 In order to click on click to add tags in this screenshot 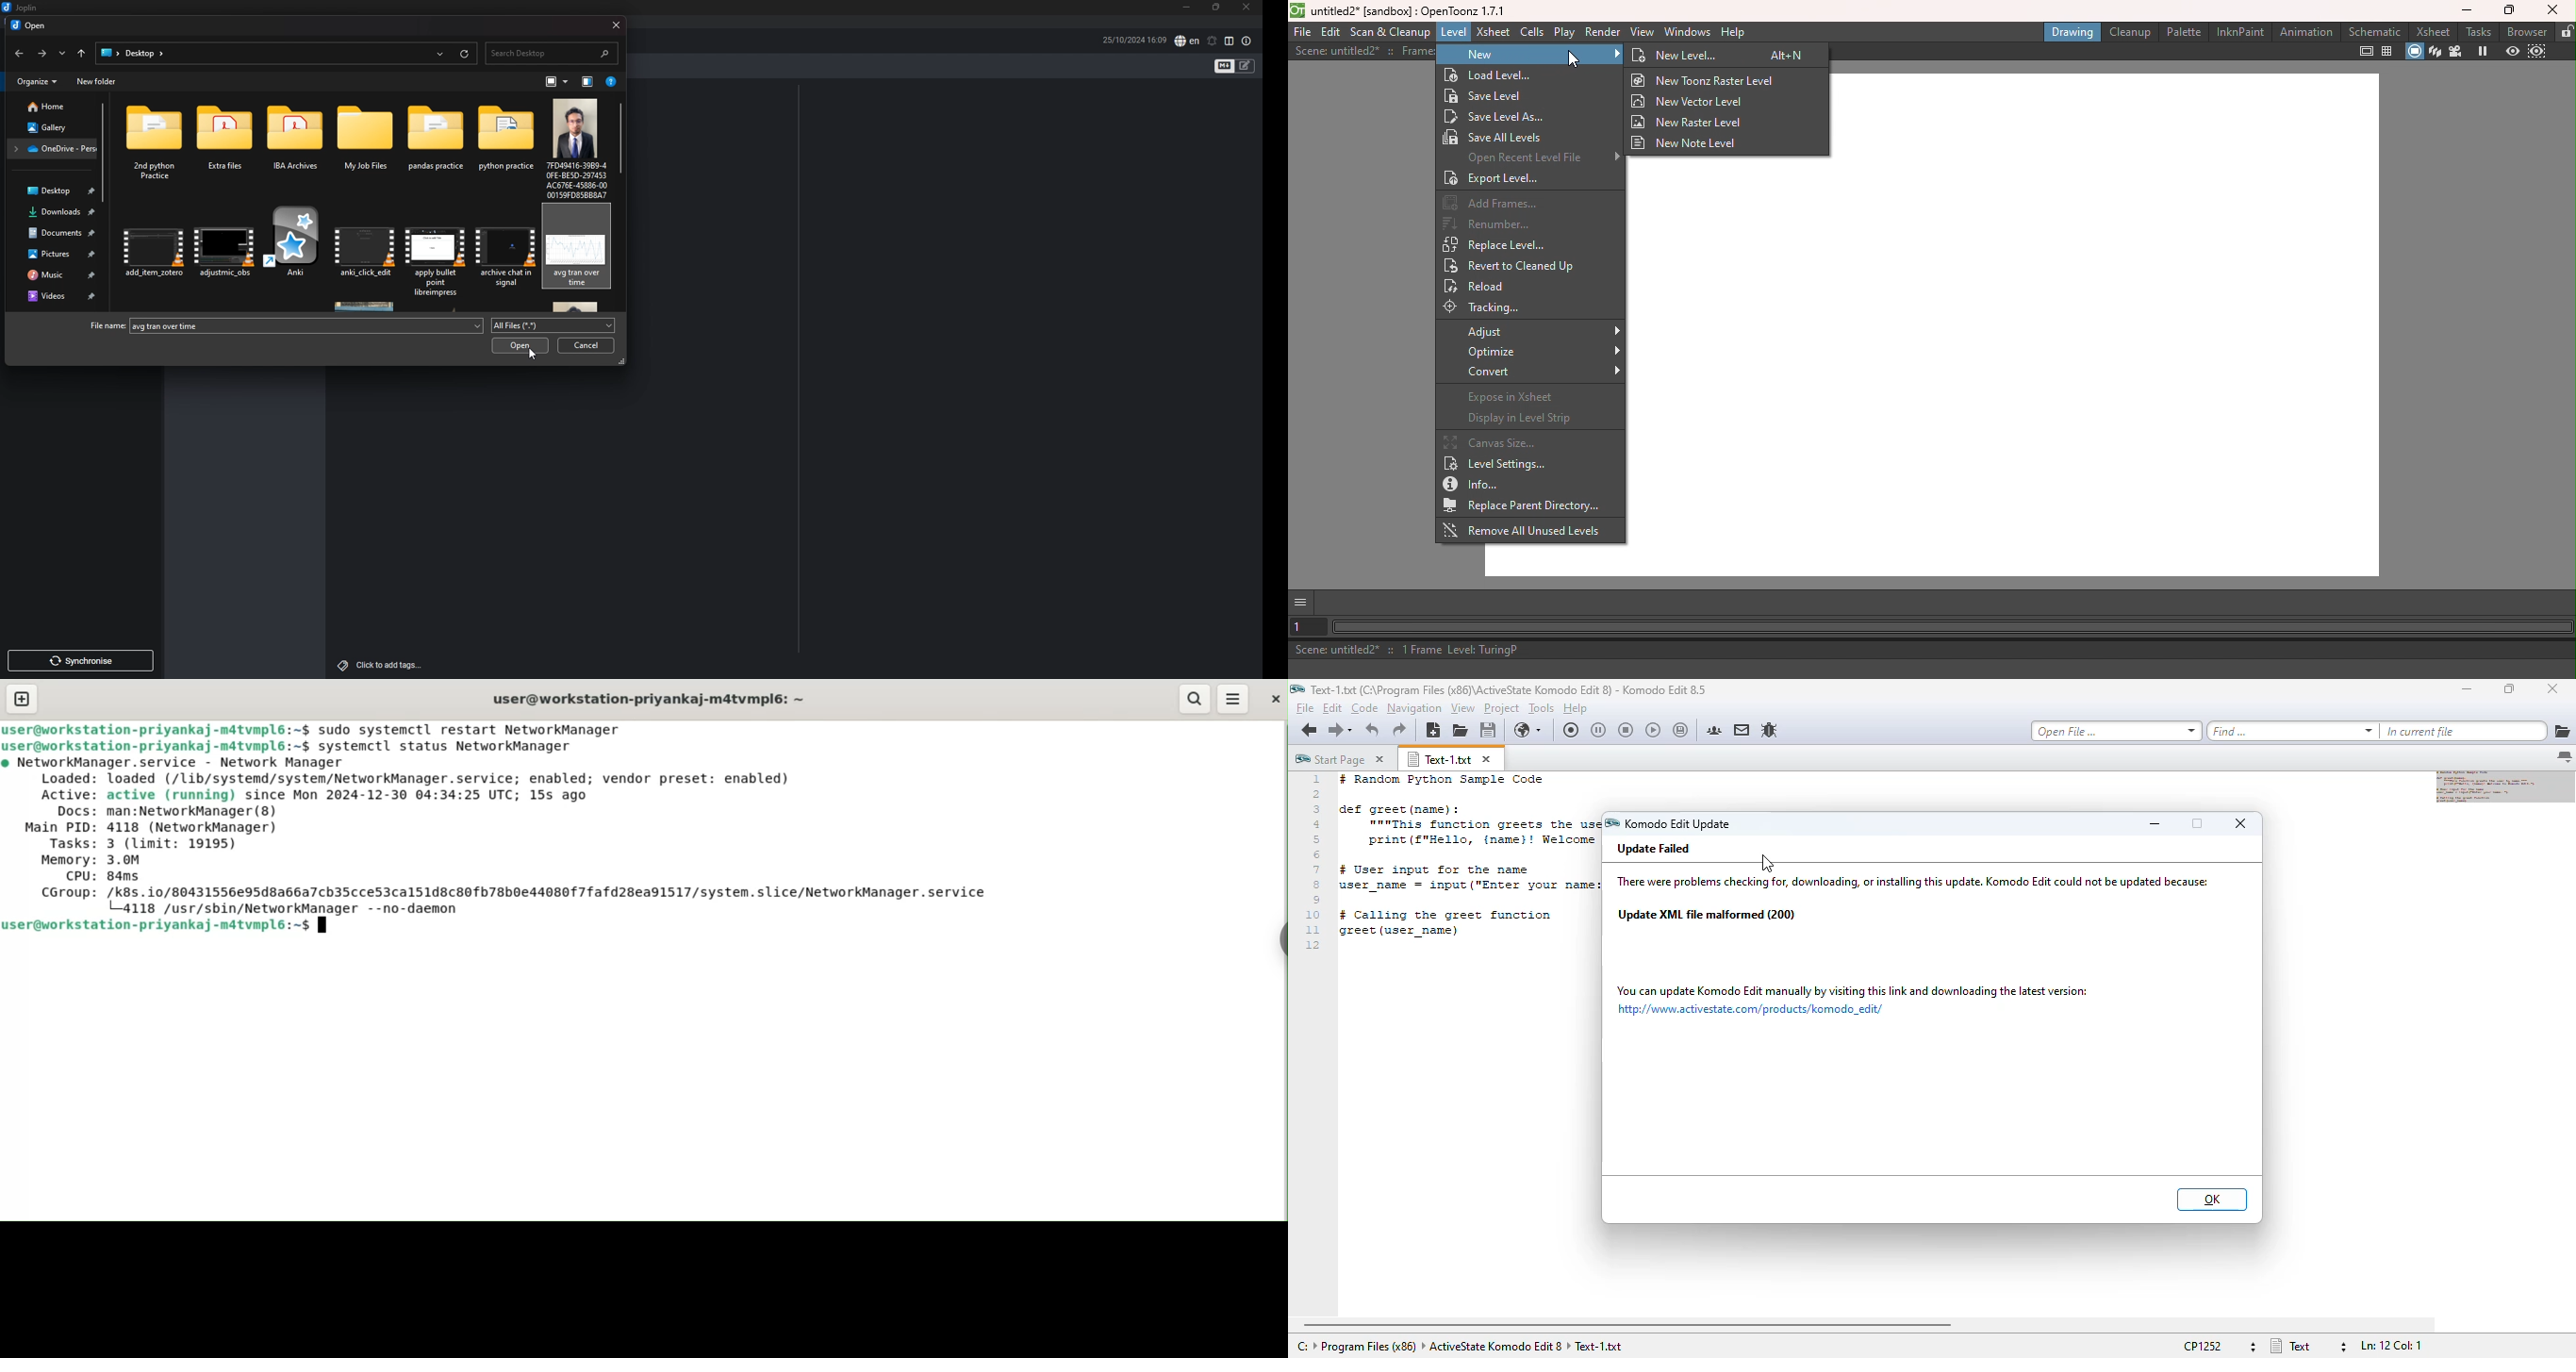, I will do `click(380, 665)`.